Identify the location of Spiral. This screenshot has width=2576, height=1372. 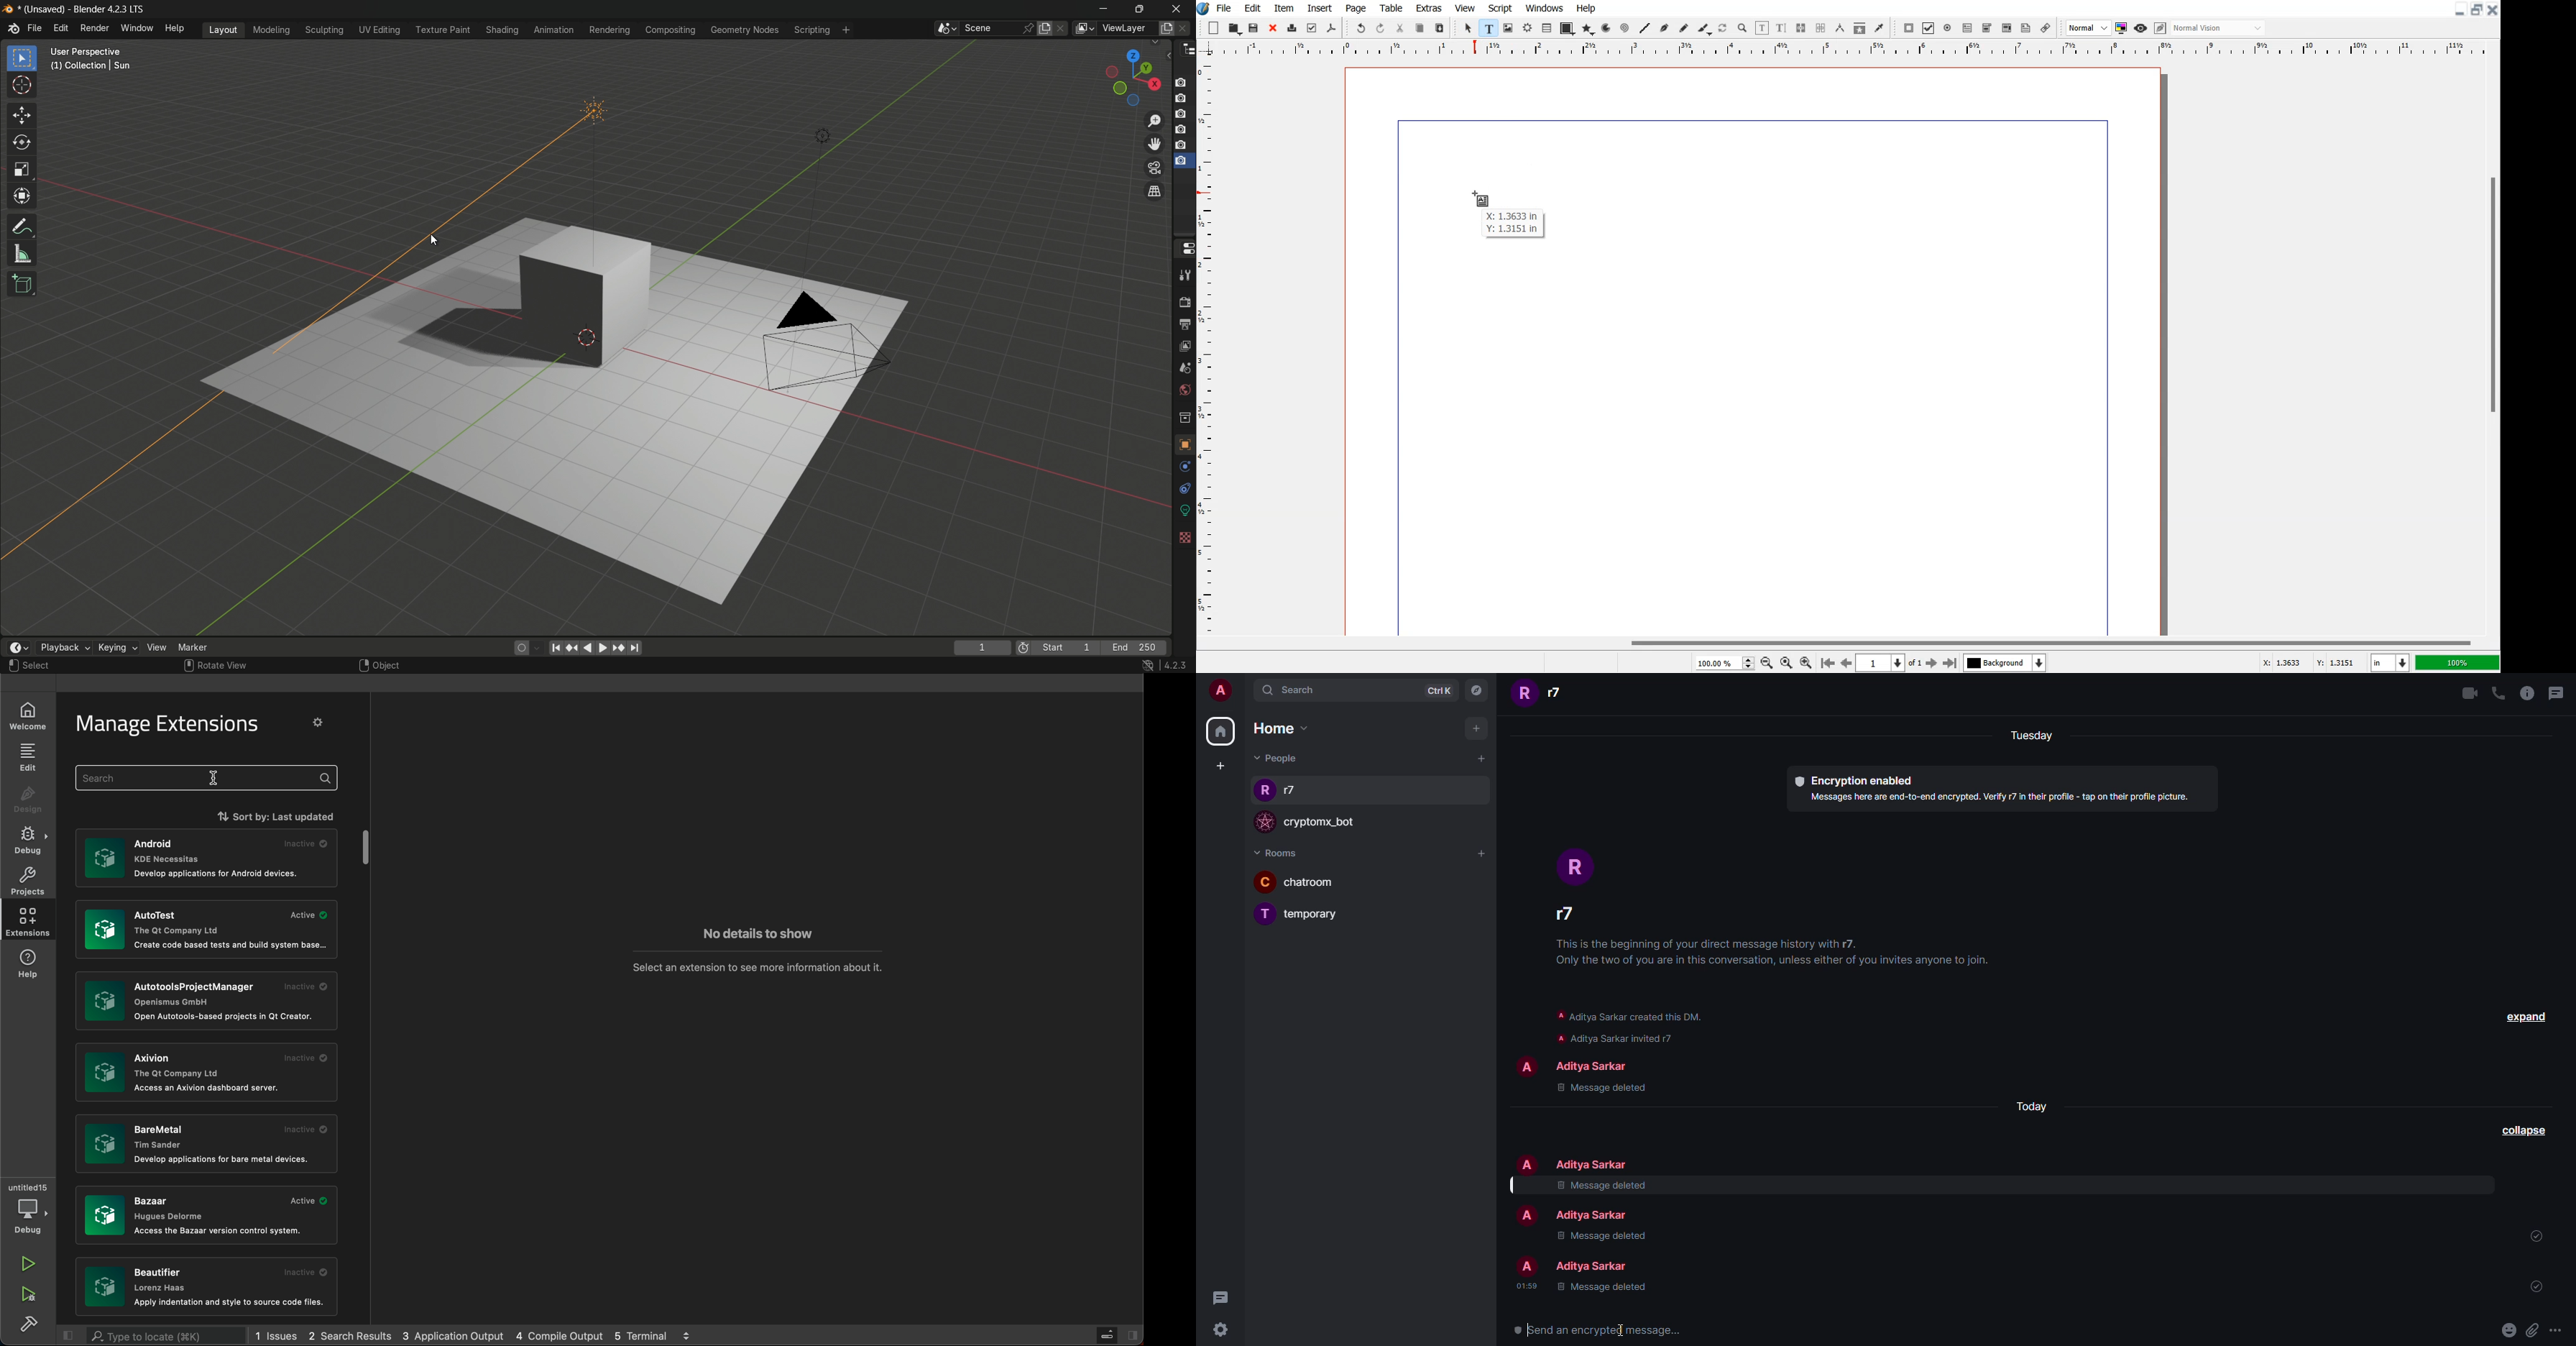
(1624, 29).